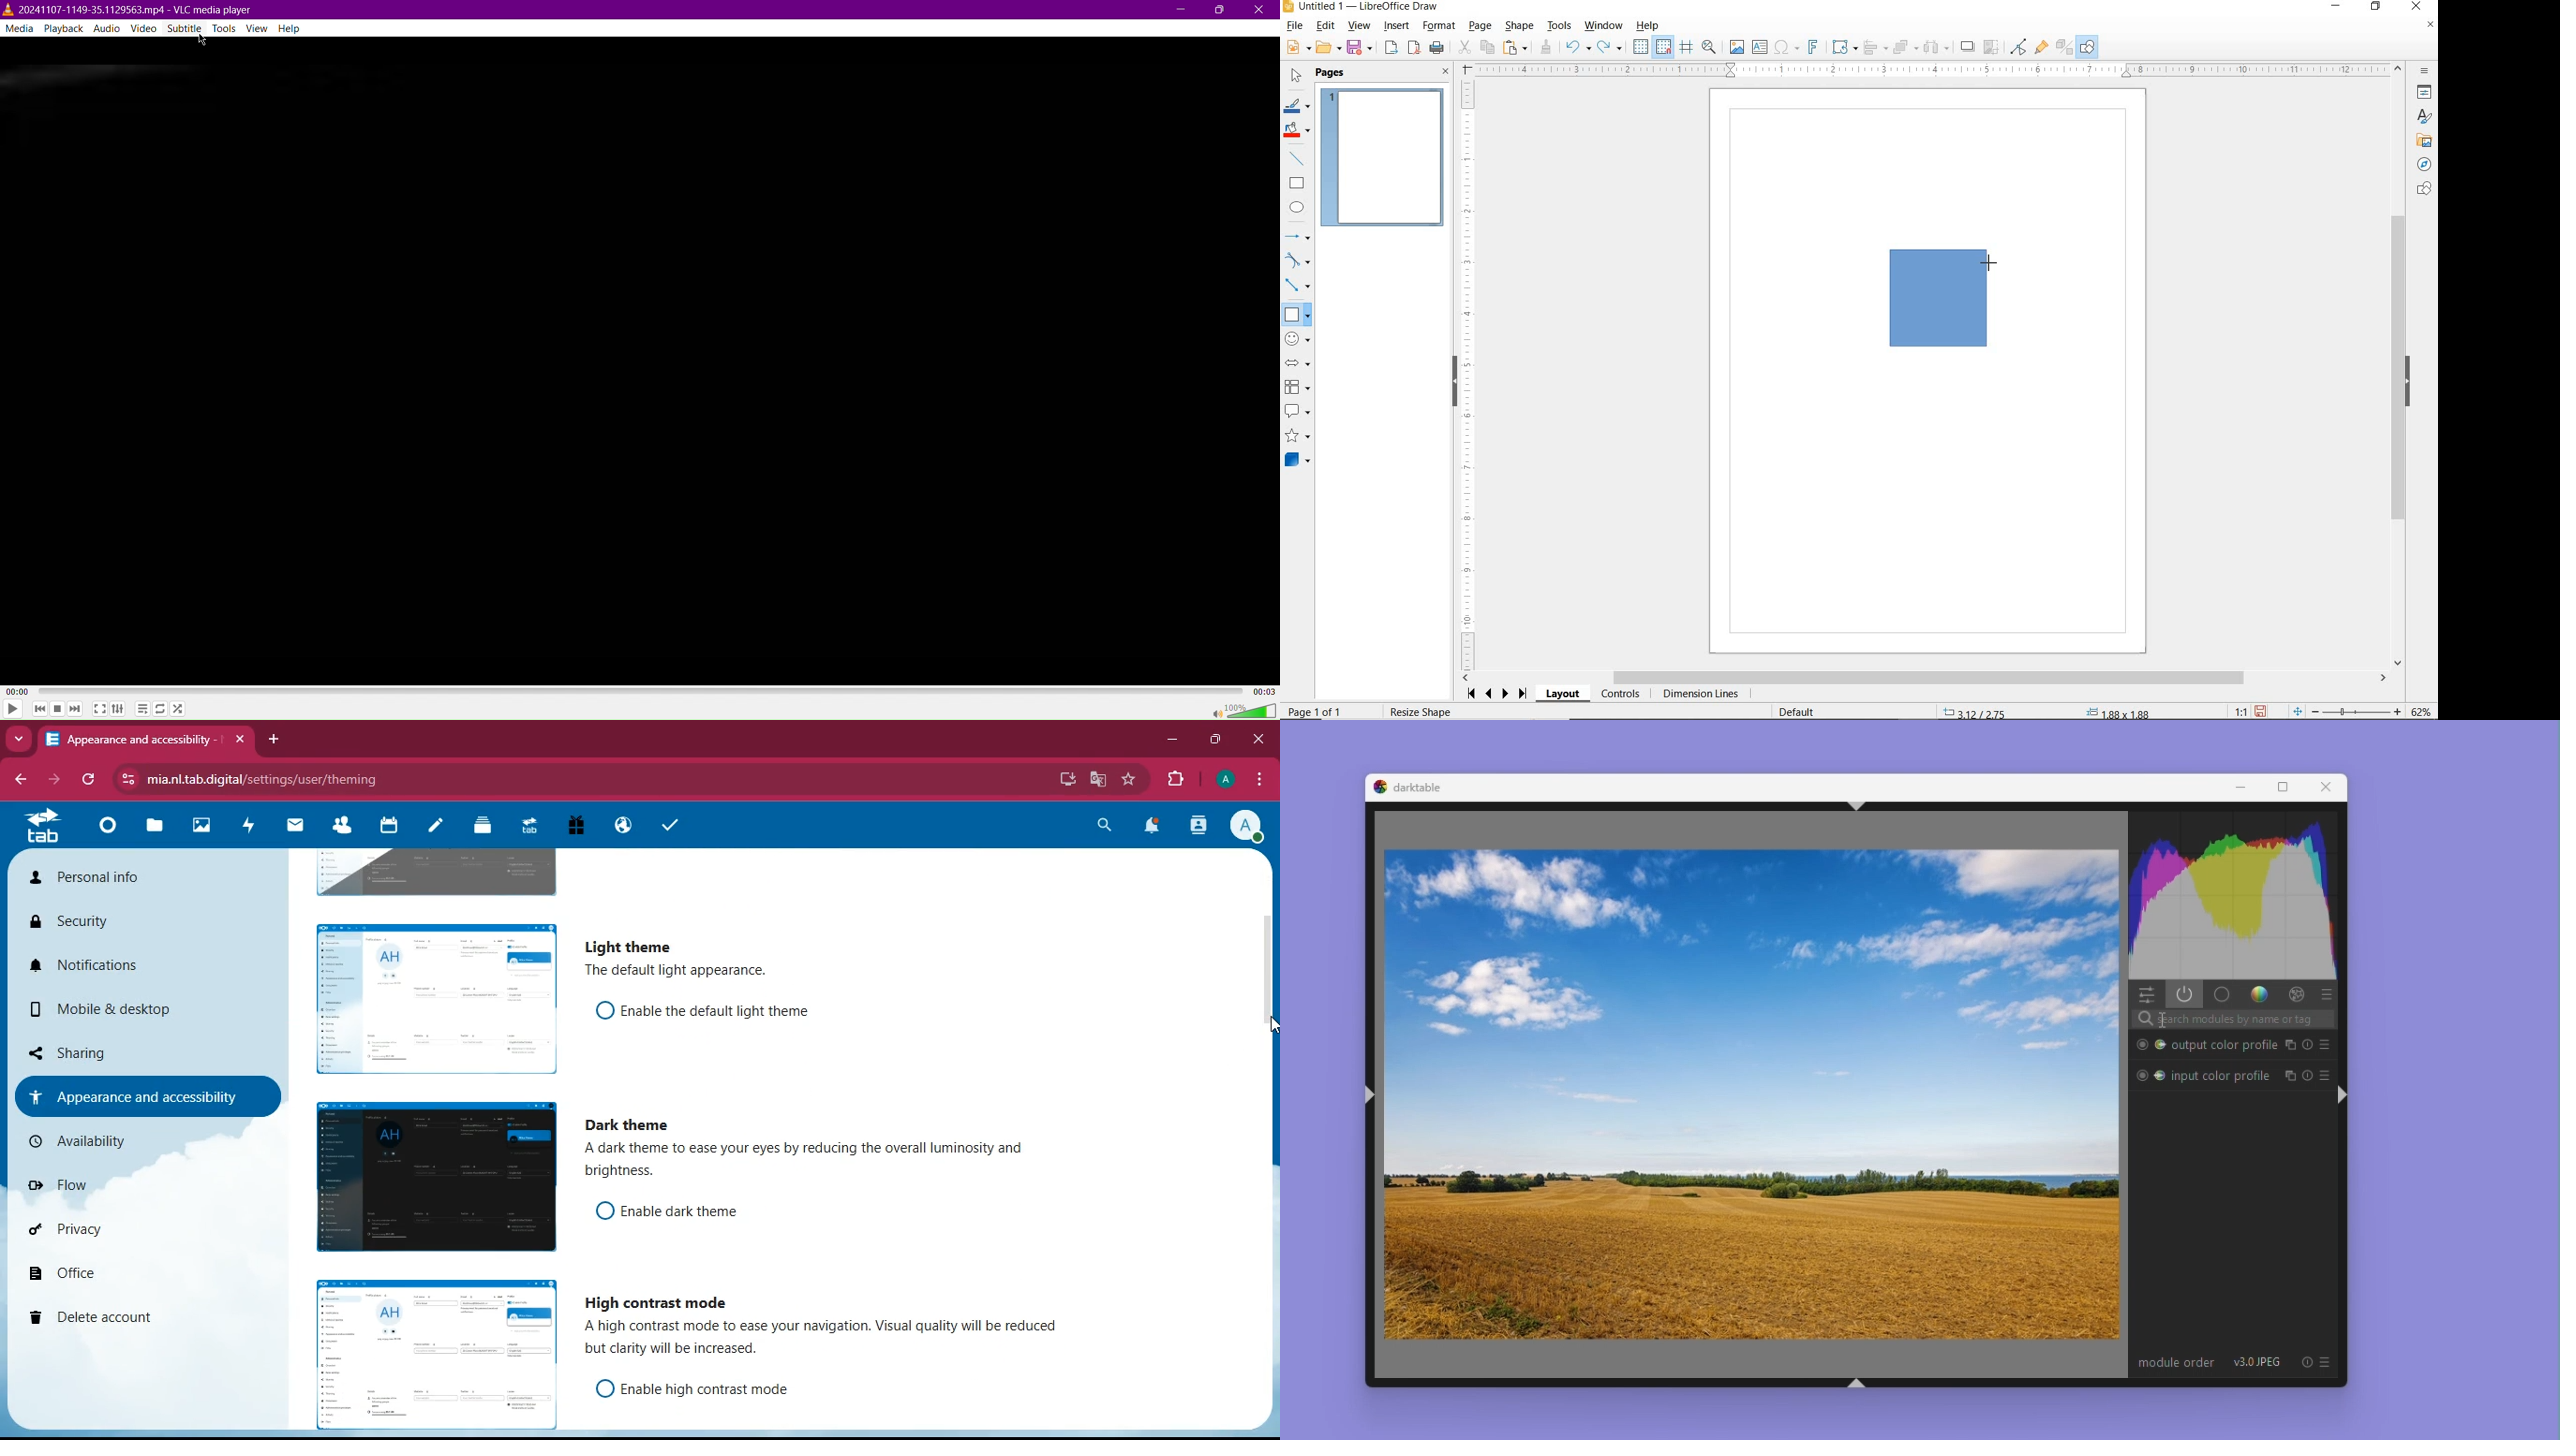 The image size is (2576, 1456). What do you see at coordinates (1315, 713) in the screenshot?
I see `PAGE 1 OF 1` at bounding box center [1315, 713].